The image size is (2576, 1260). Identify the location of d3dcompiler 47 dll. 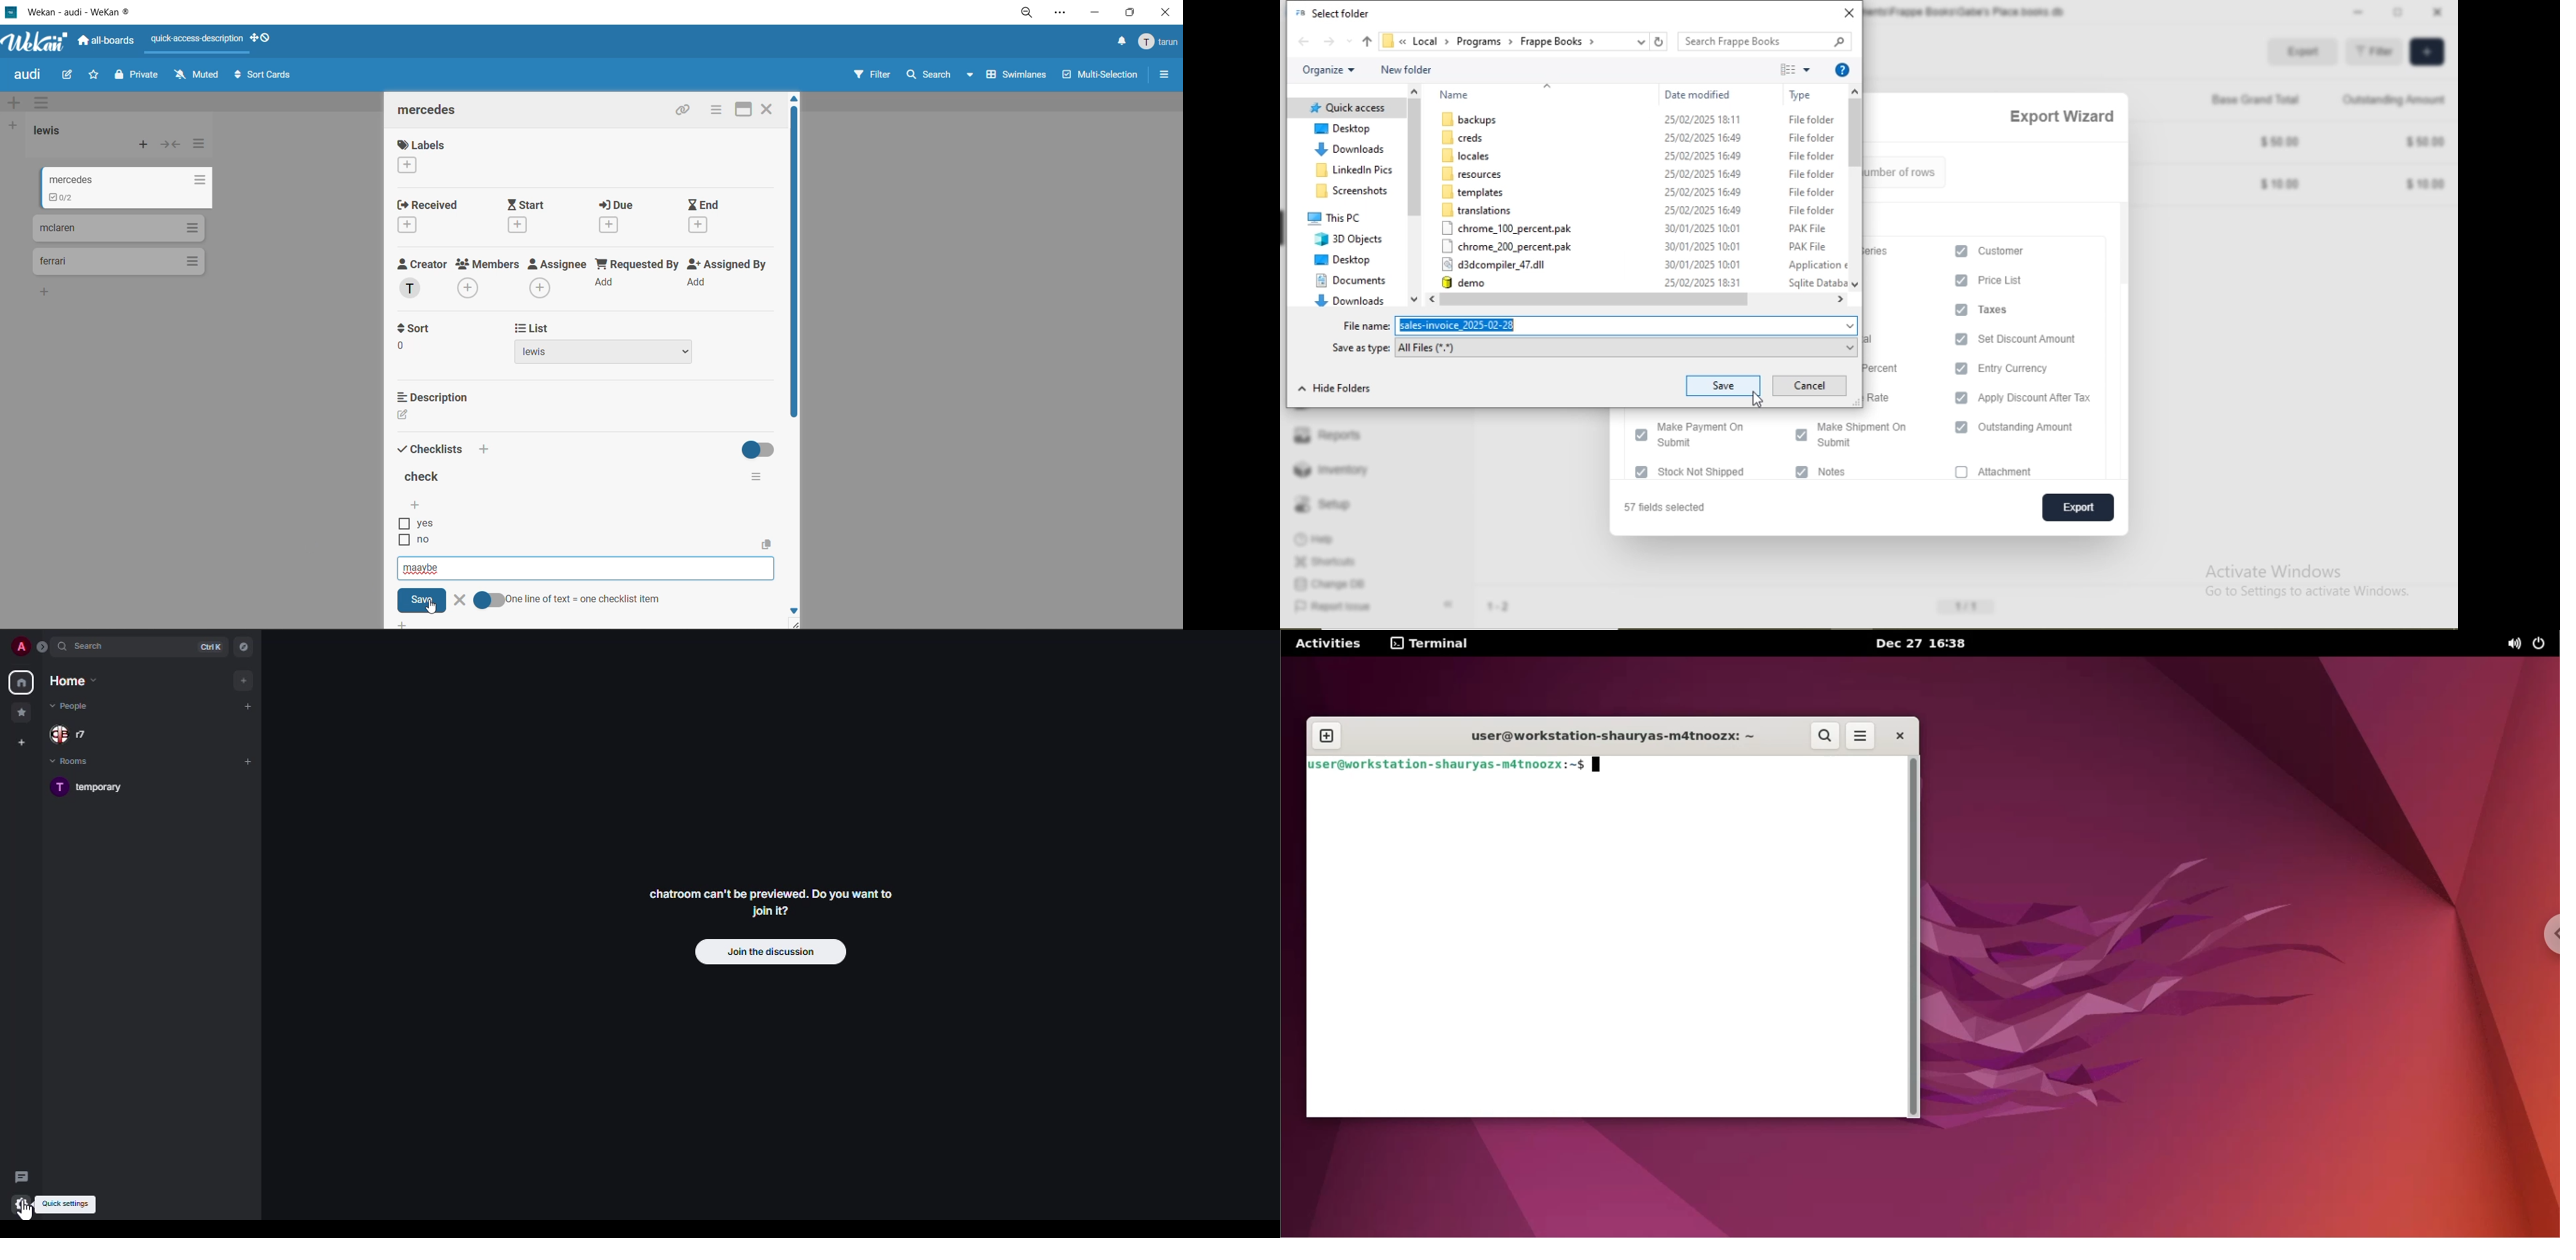
(1500, 265).